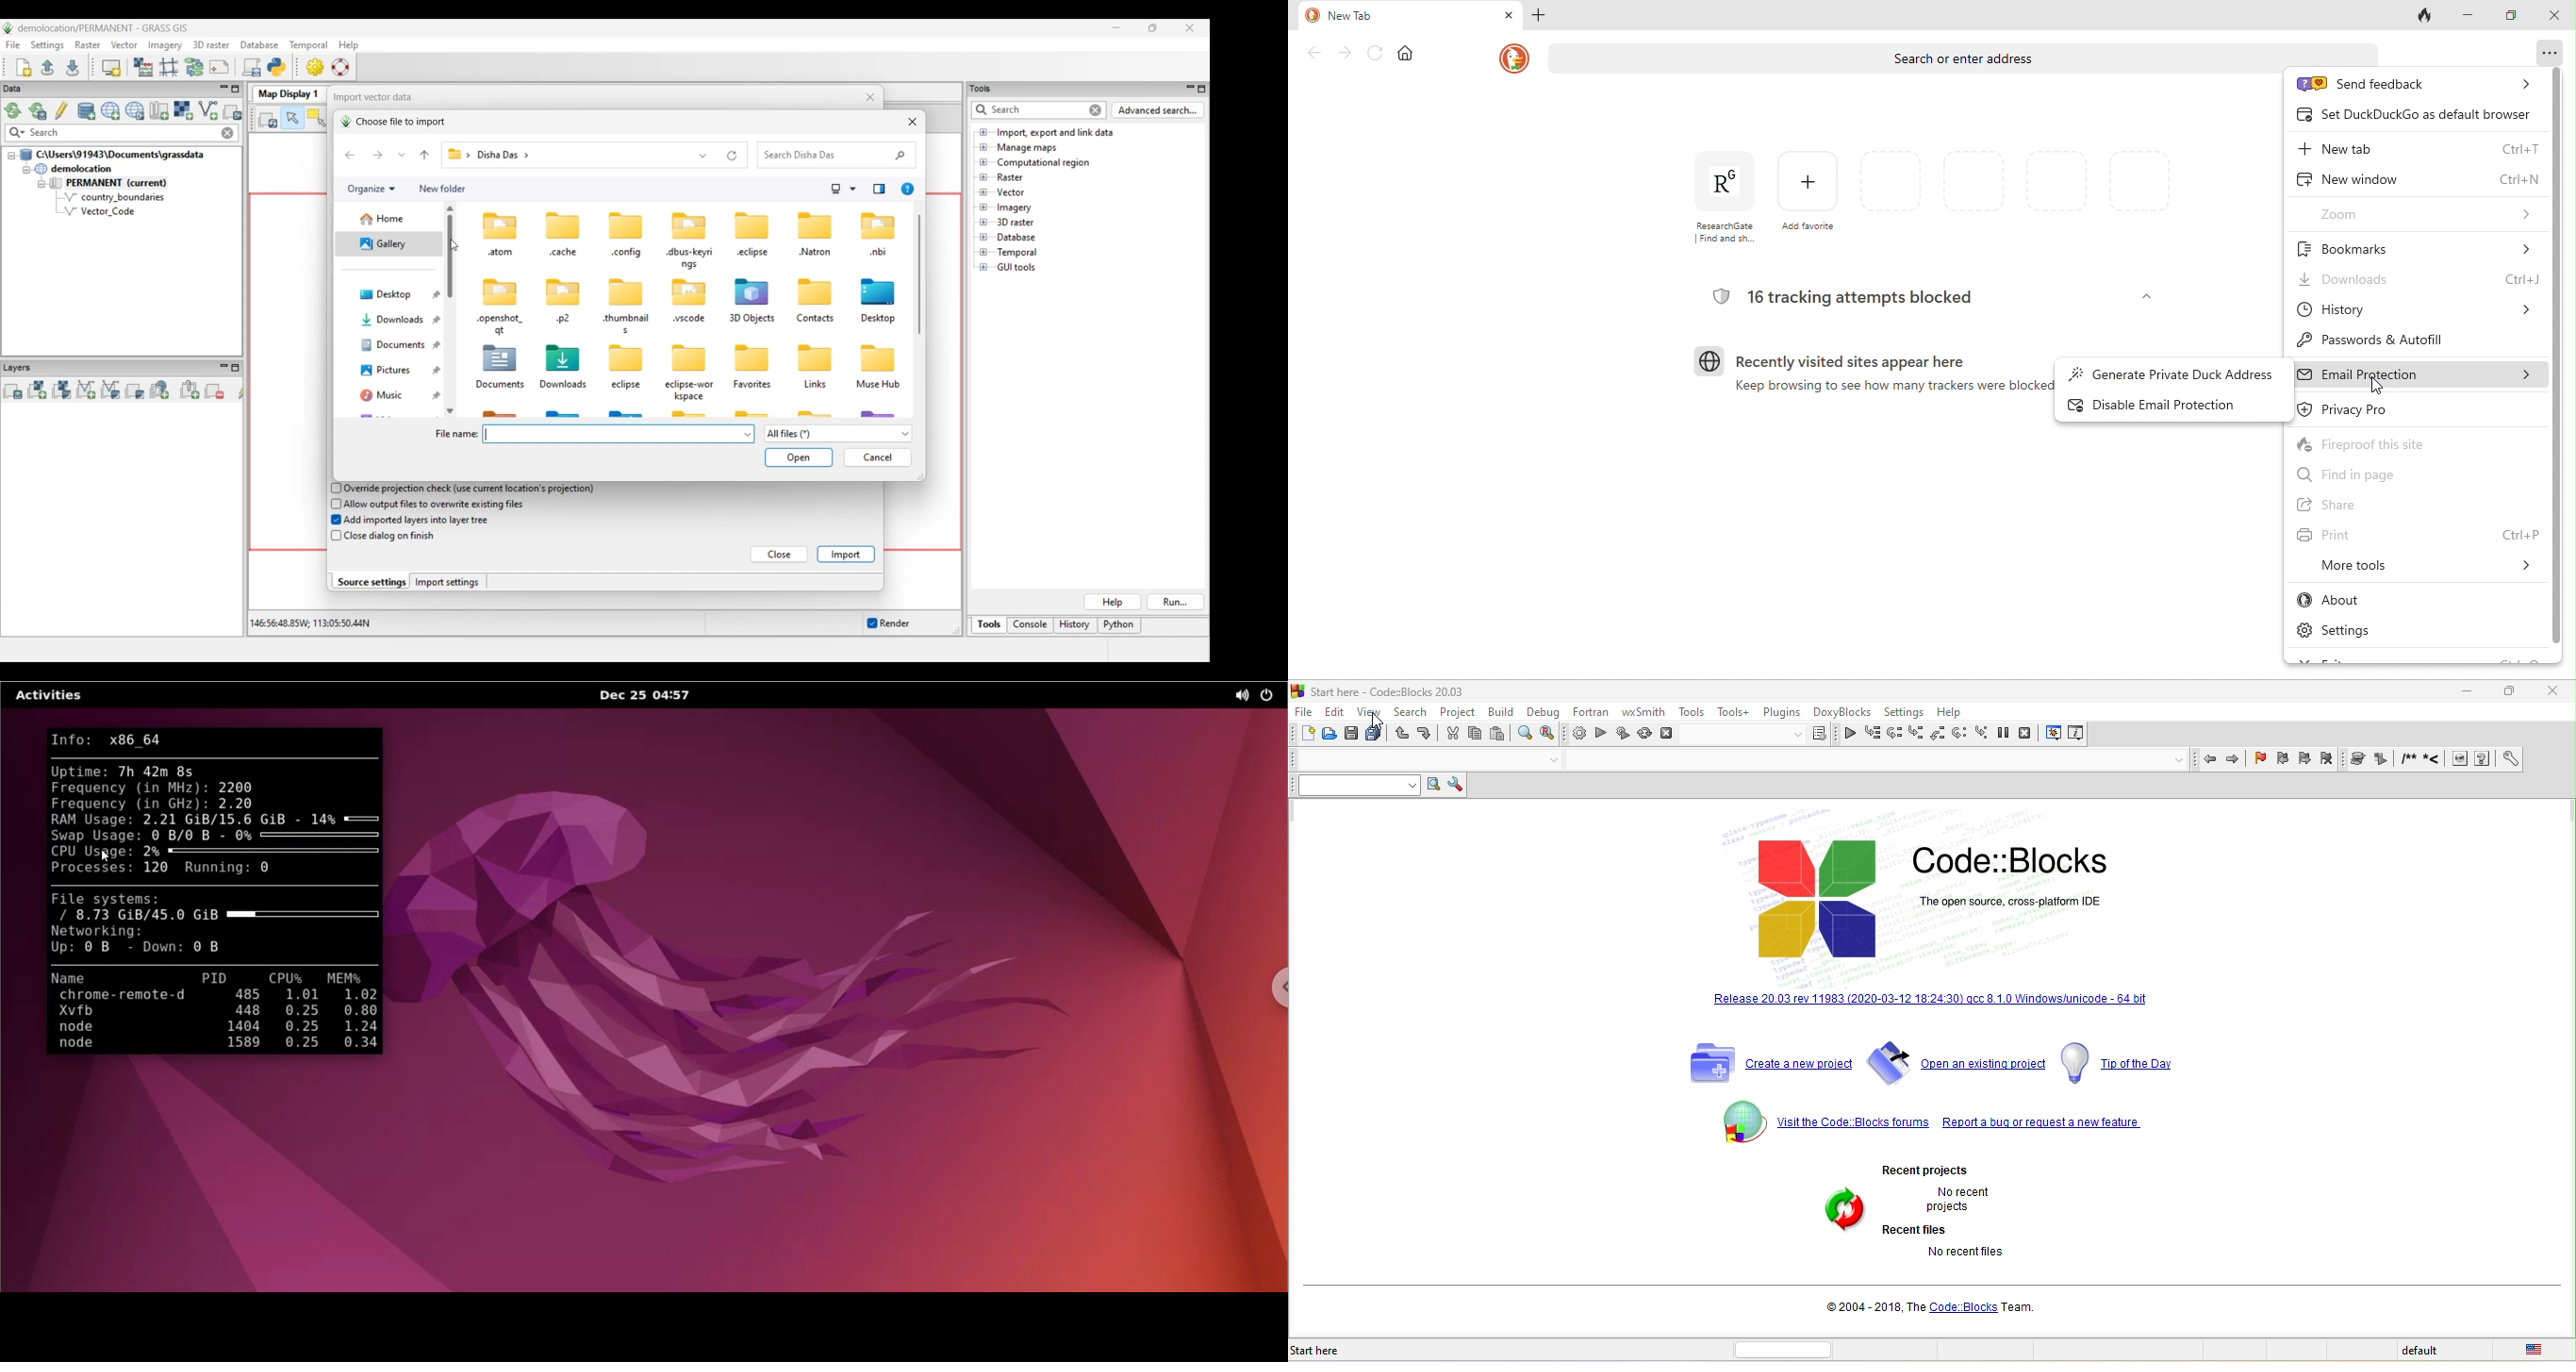 This screenshot has height=1372, width=2576. What do you see at coordinates (2367, 412) in the screenshot?
I see `privacy pro` at bounding box center [2367, 412].